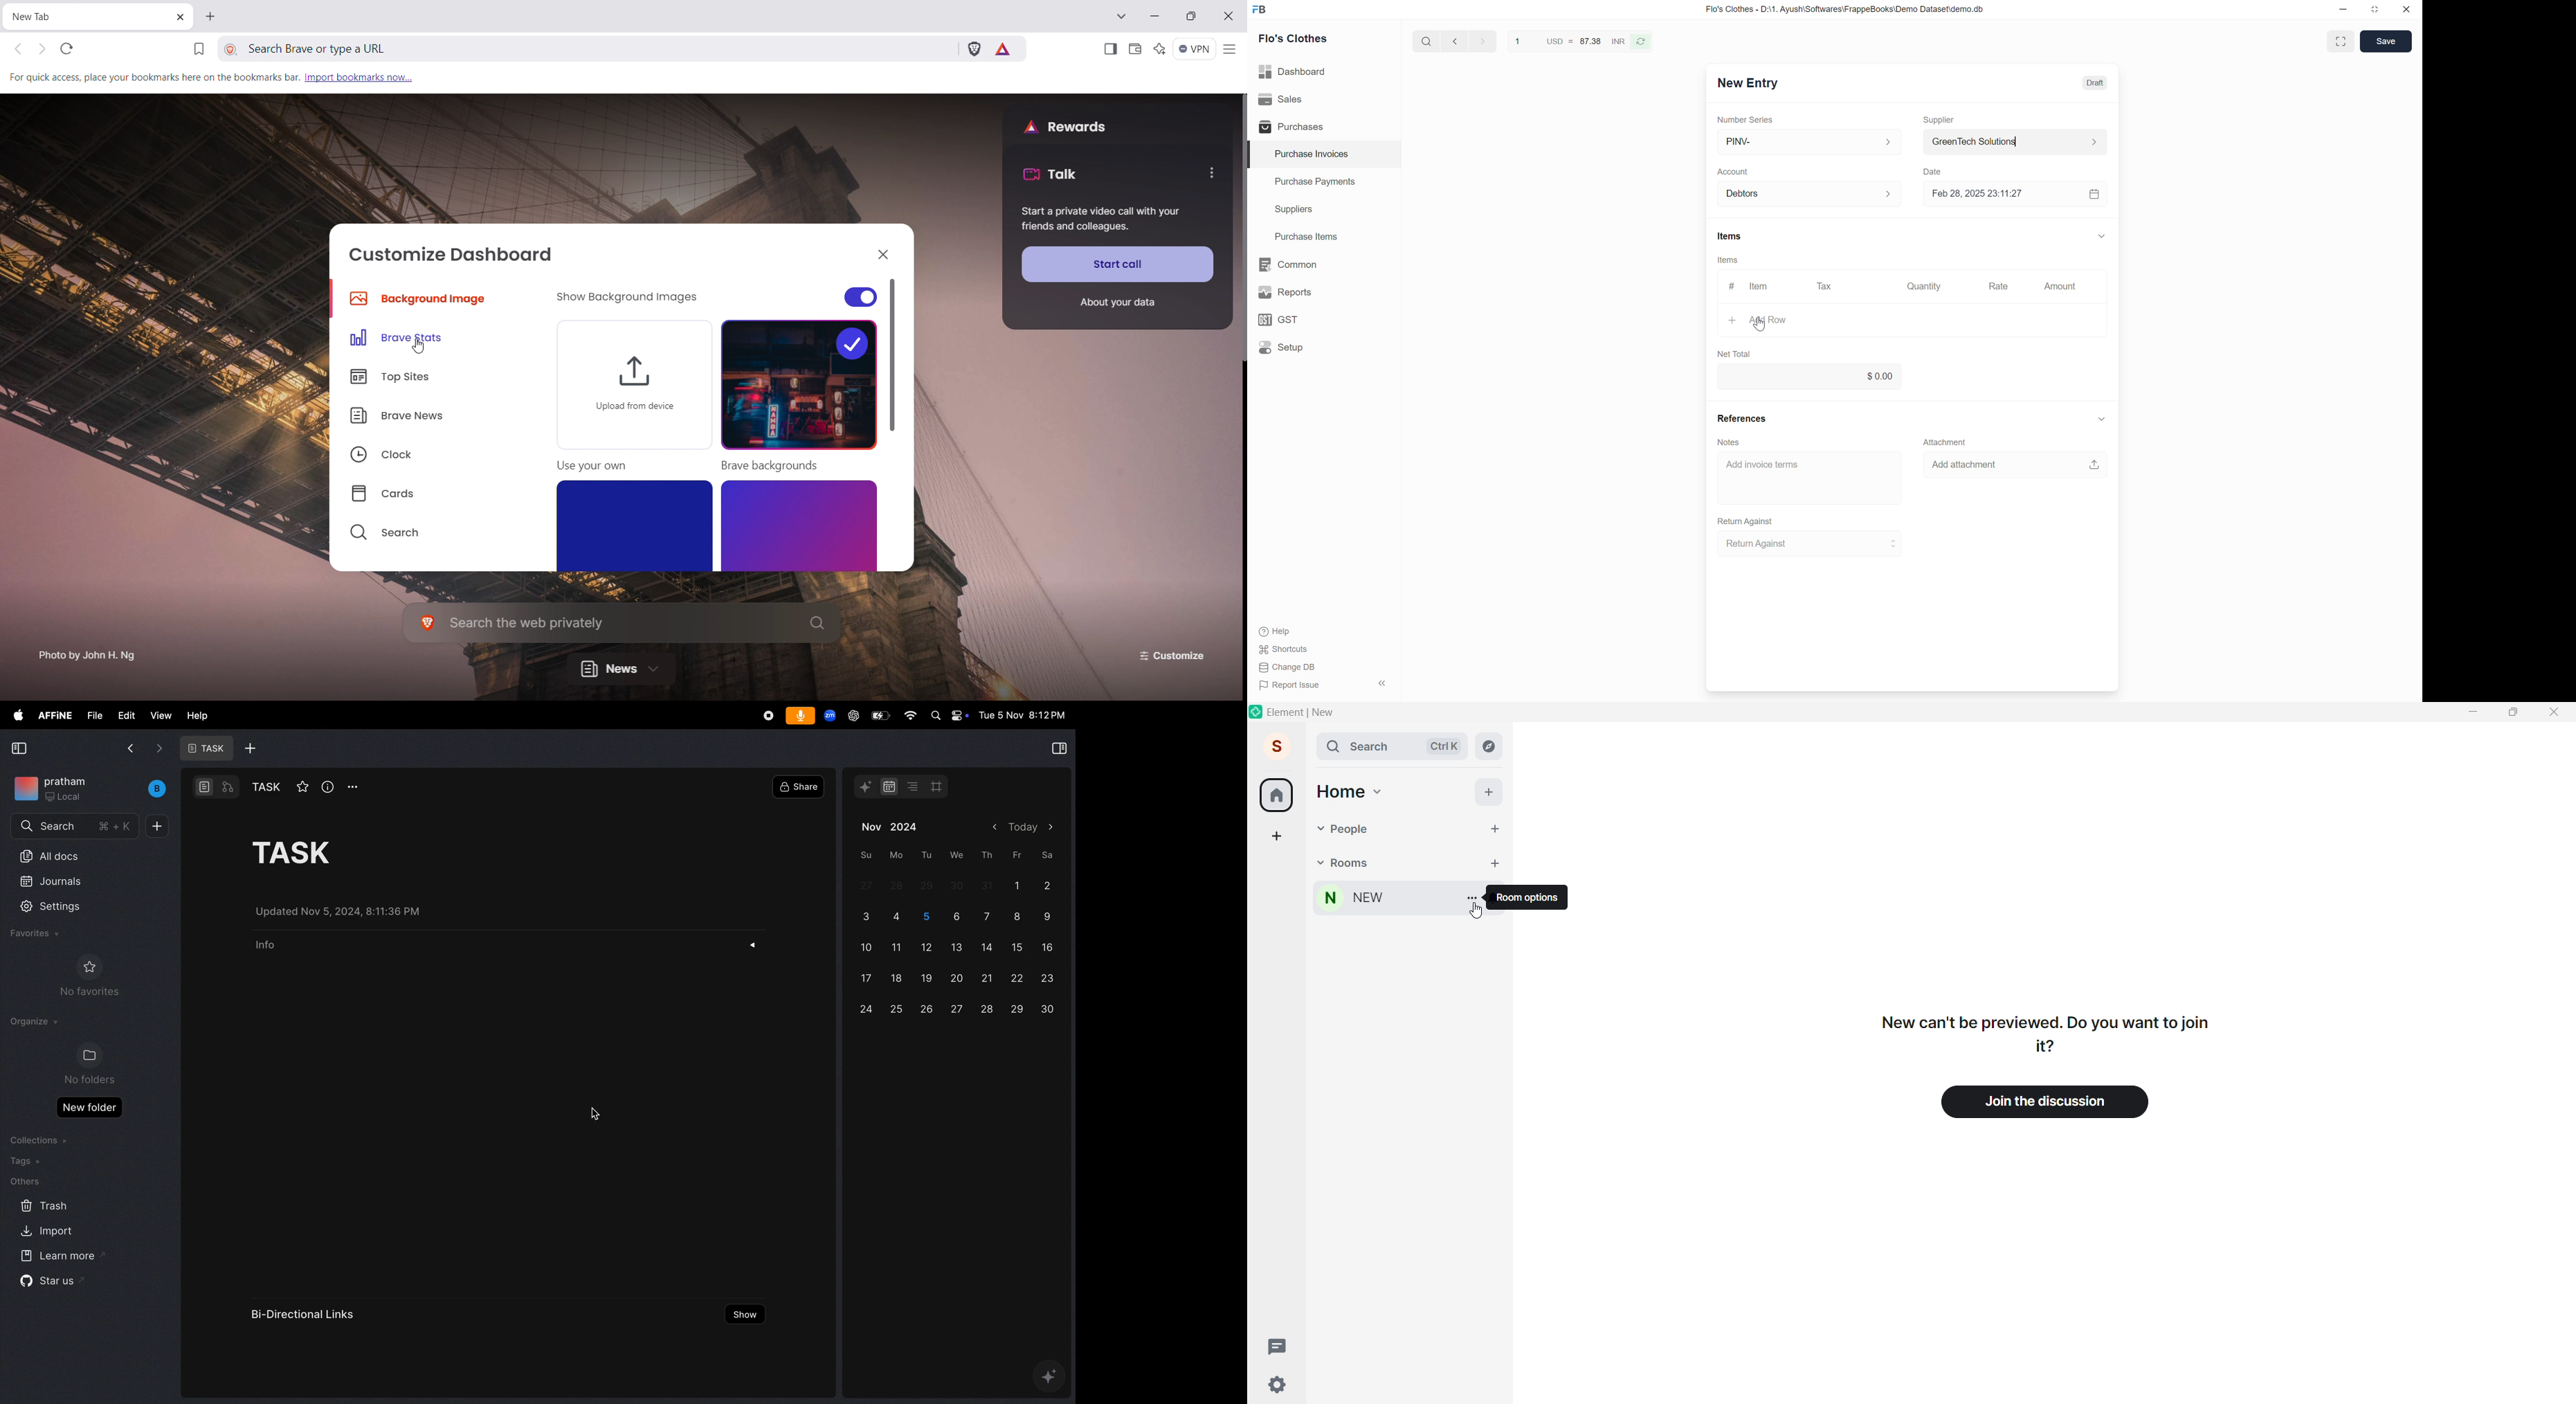 Image resolution: width=2576 pixels, height=1428 pixels. What do you see at coordinates (2407, 9) in the screenshot?
I see `Close` at bounding box center [2407, 9].